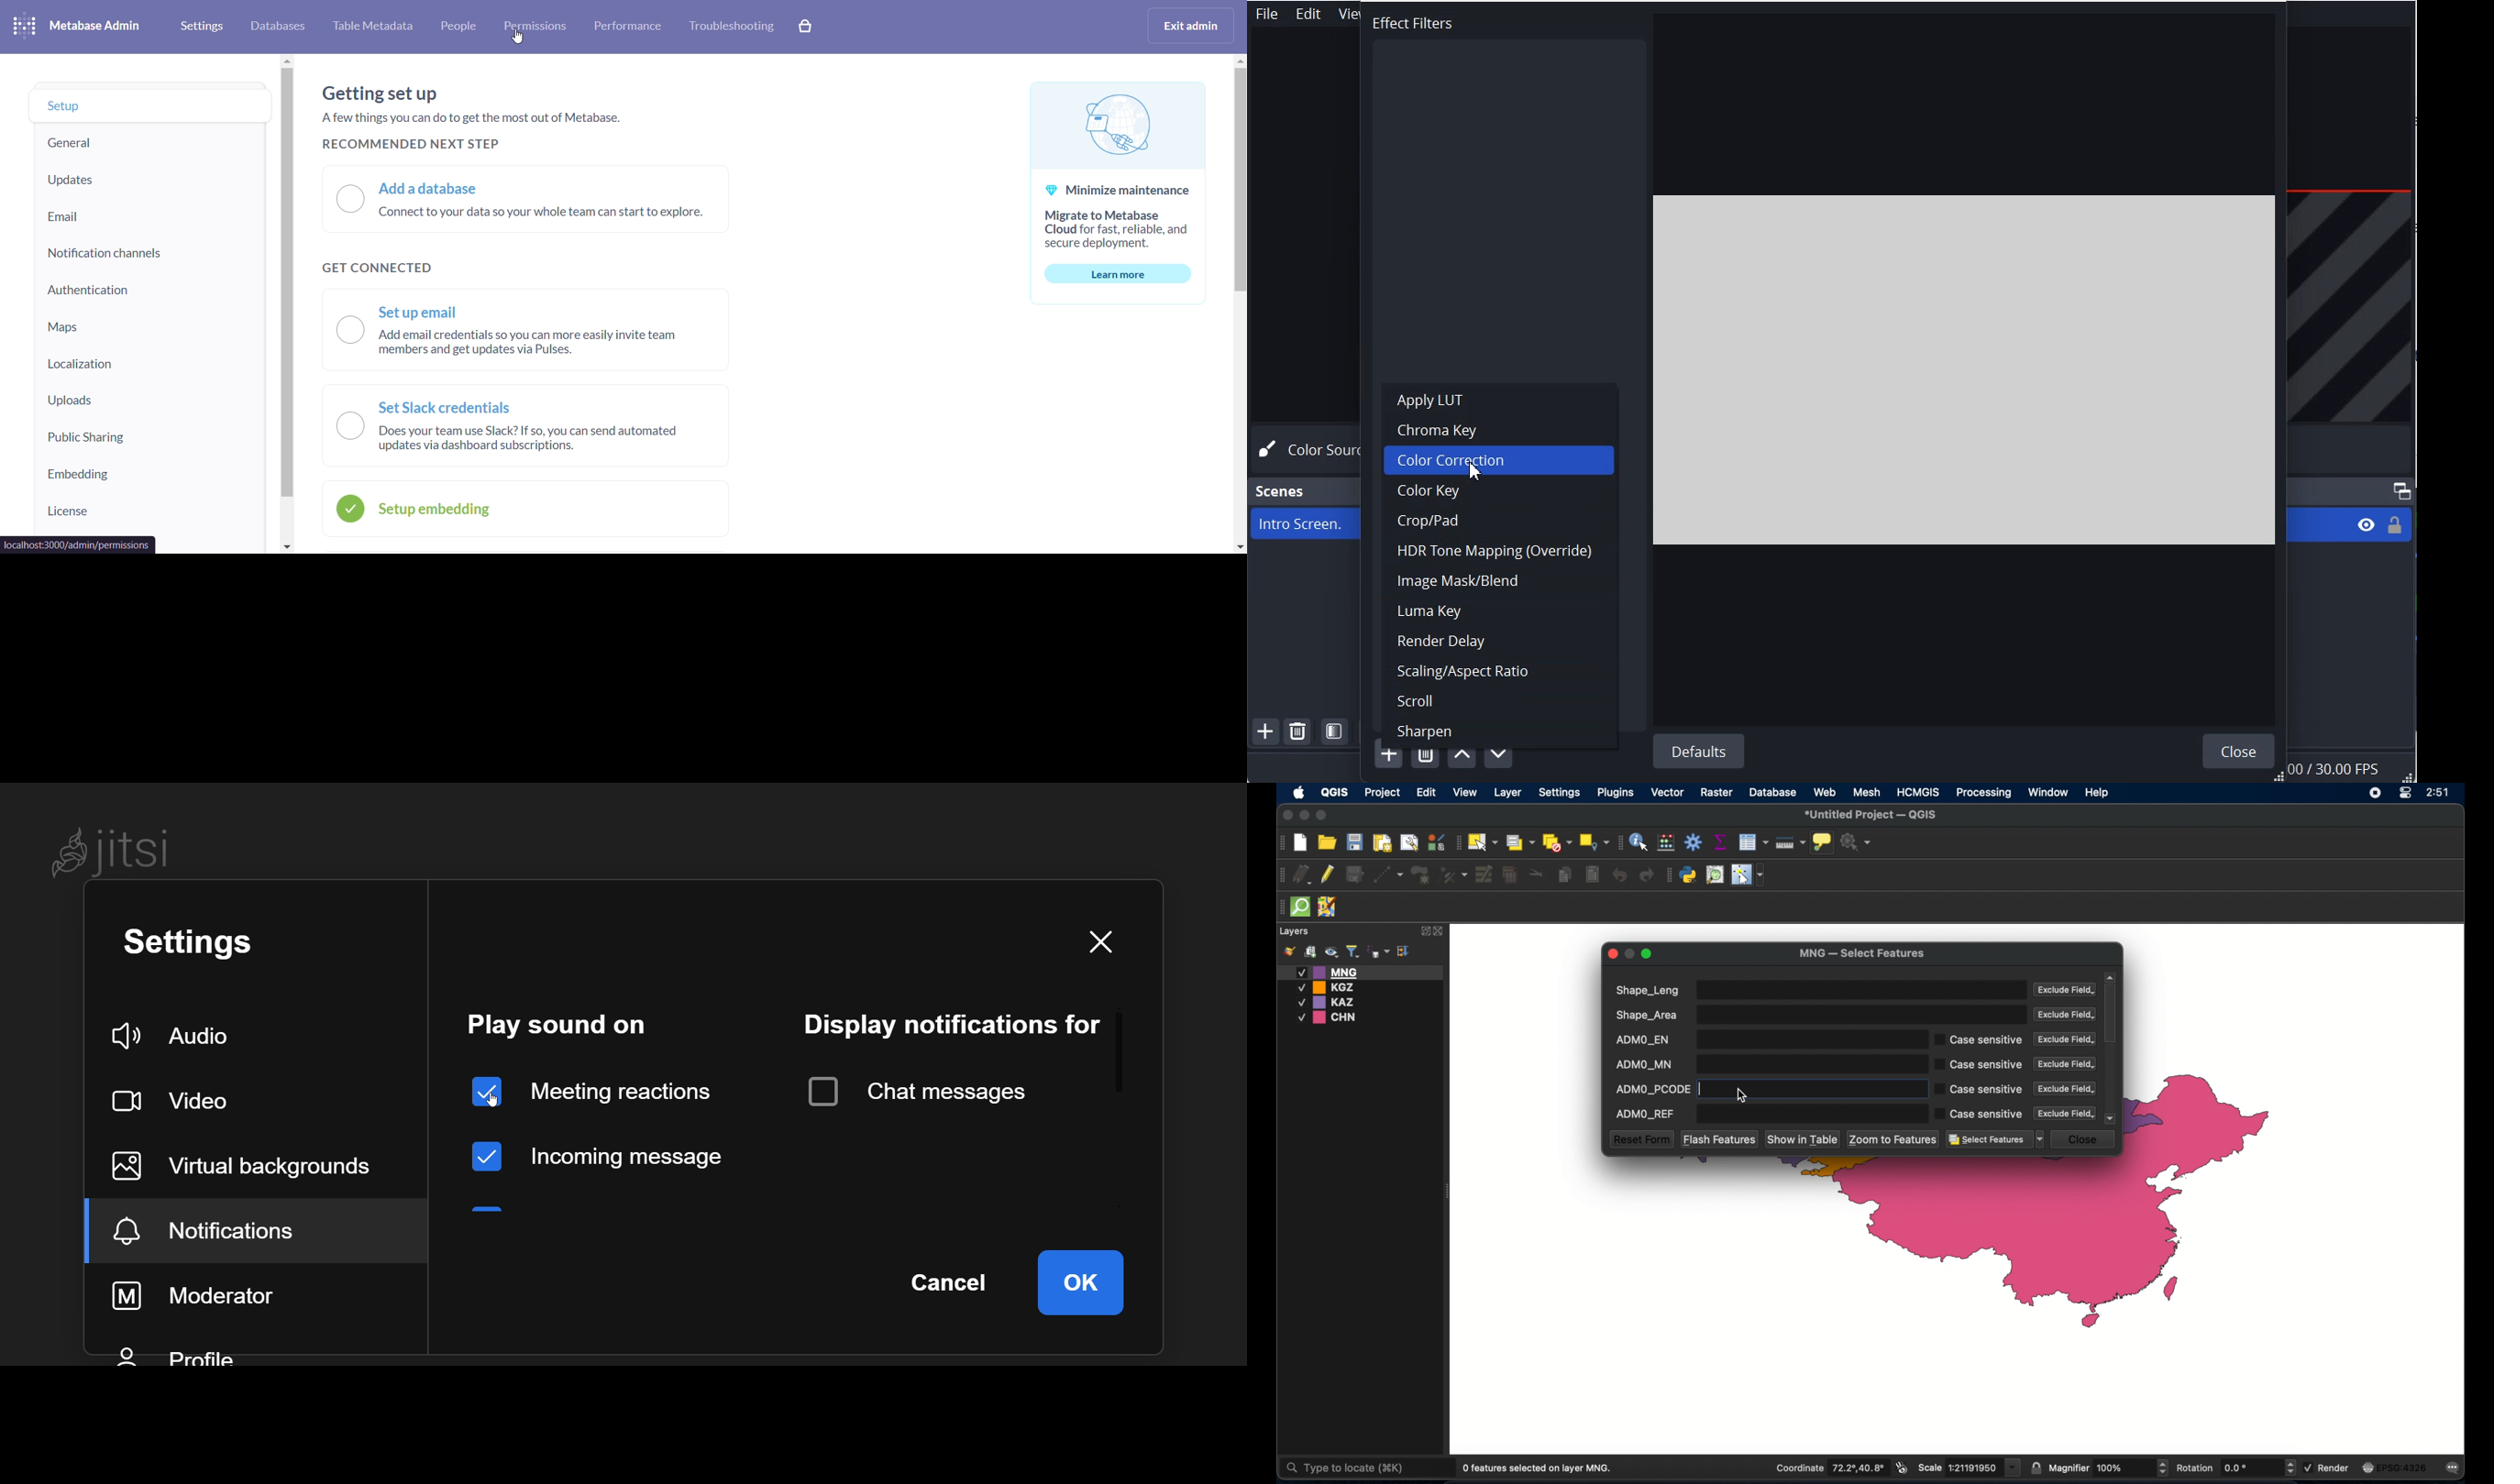 Image resolution: width=2520 pixels, height=1484 pixels. Describe the element at coordinates (1299, 794) in the screenshot. I see `apple icon` at that location.